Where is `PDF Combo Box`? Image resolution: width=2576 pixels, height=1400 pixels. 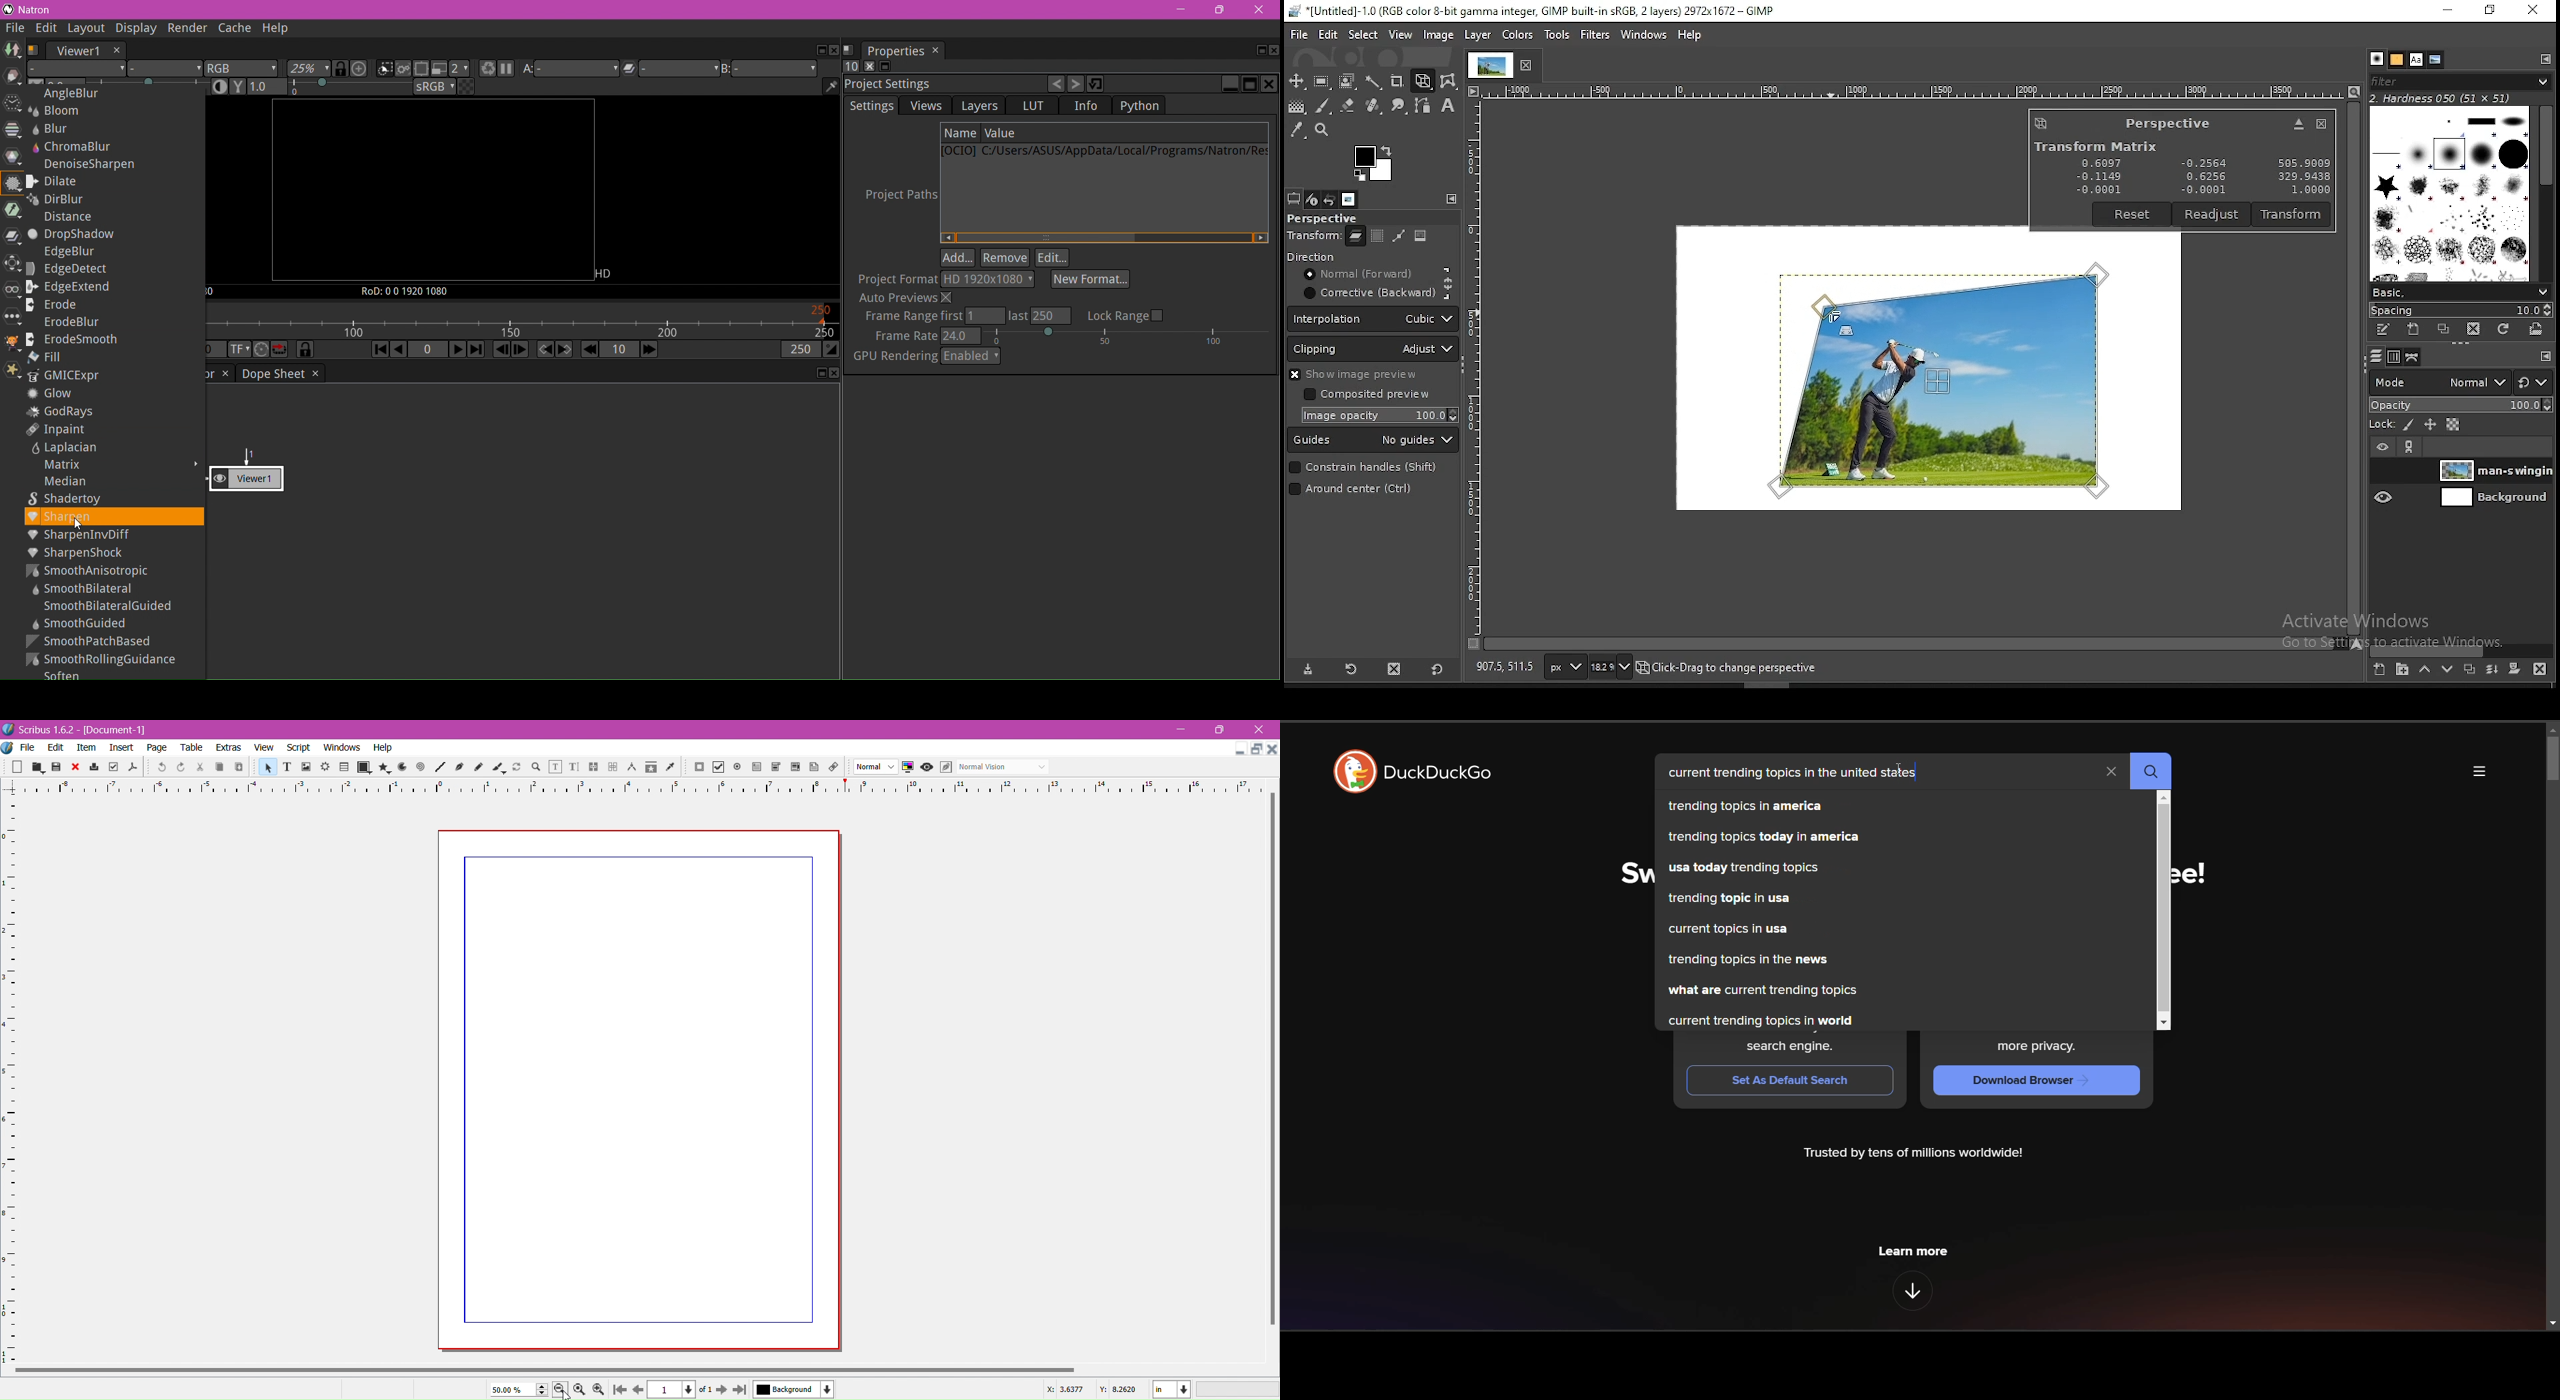 PDF Combo Box is located at coordinates (776, 767).